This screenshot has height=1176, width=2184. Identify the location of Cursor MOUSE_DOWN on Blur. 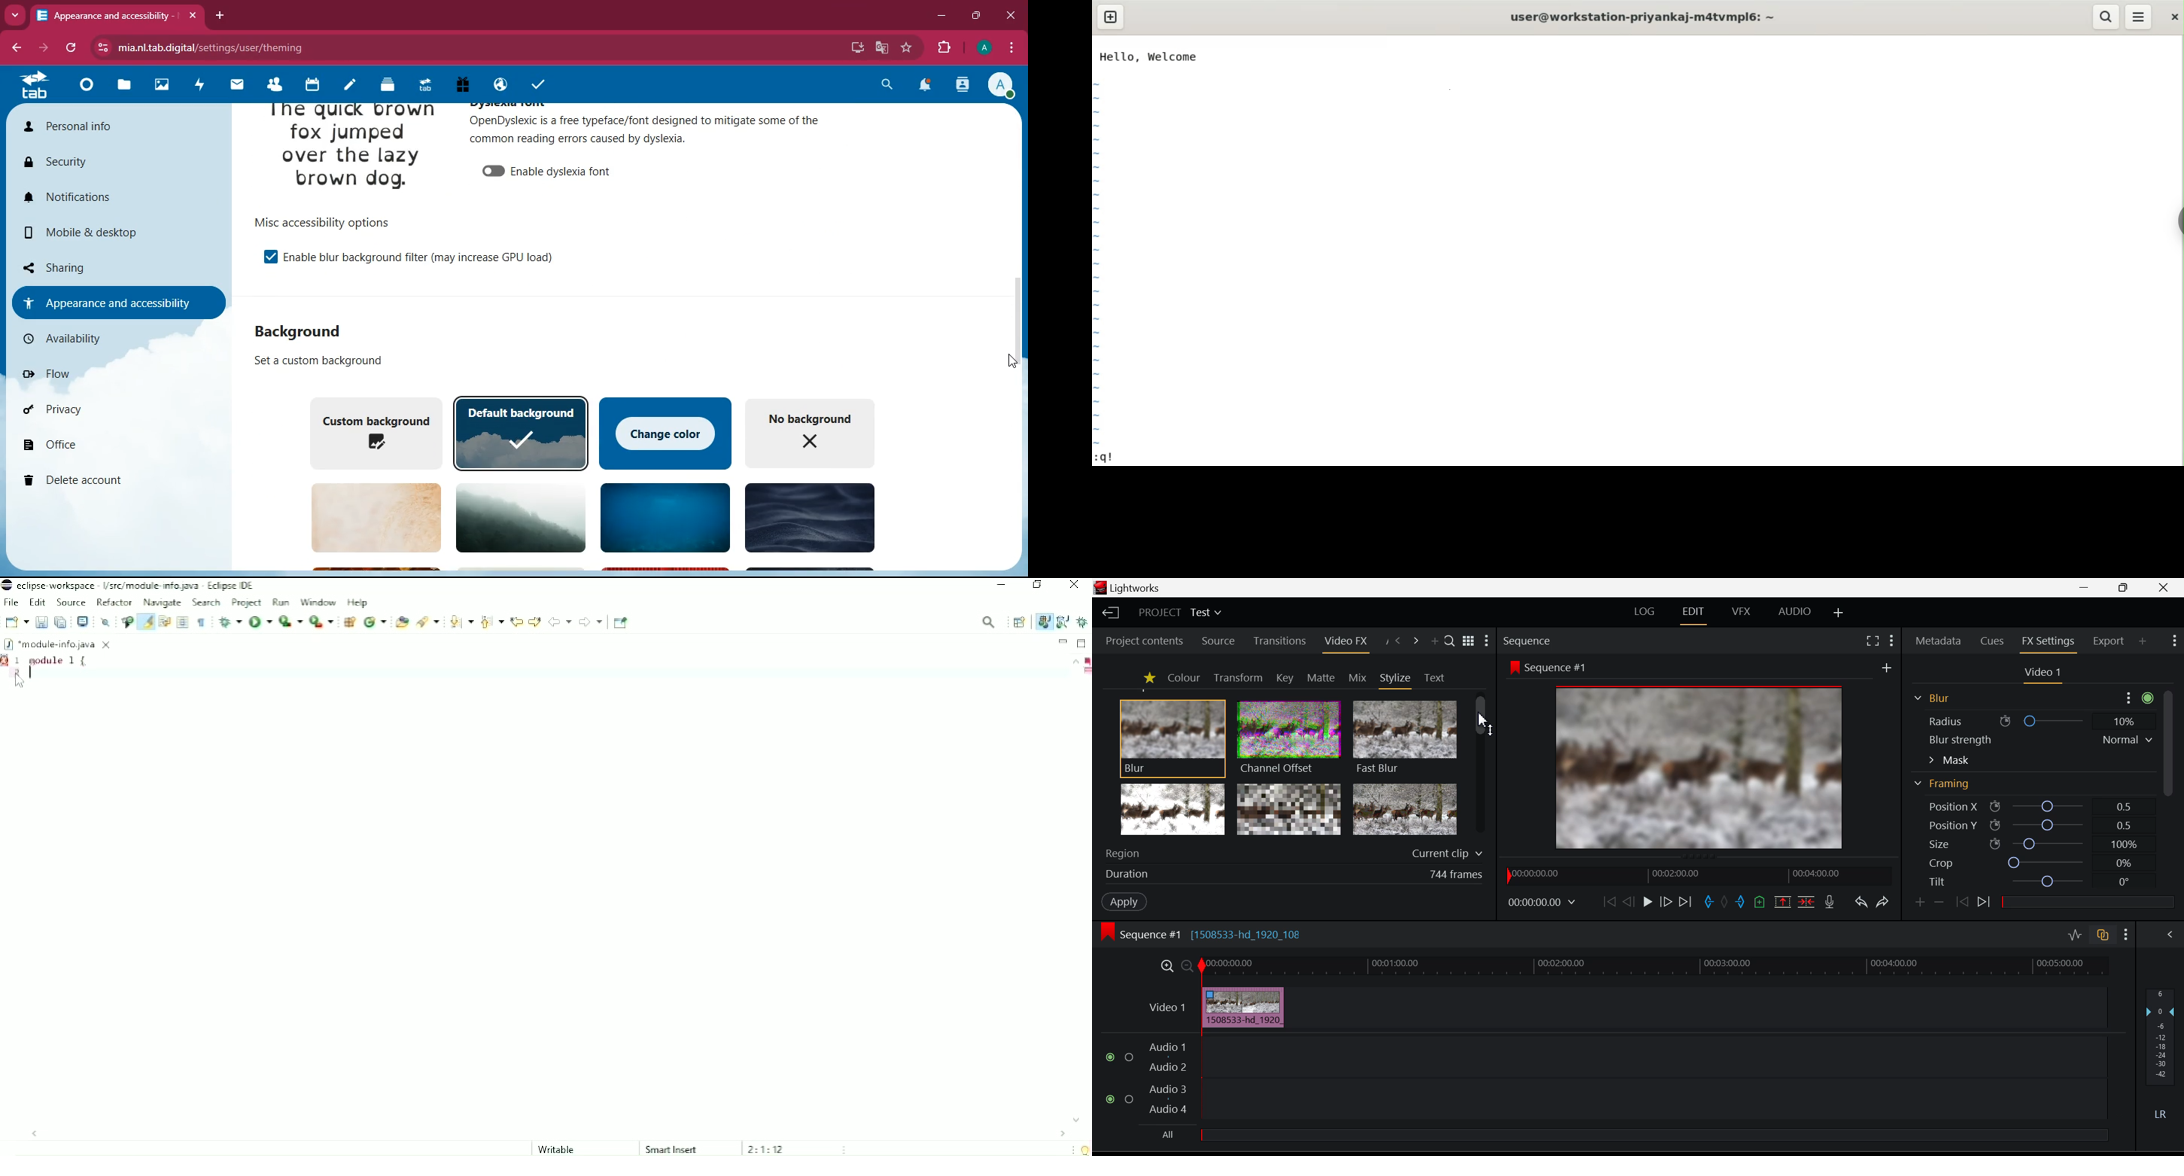
(1173, 737).